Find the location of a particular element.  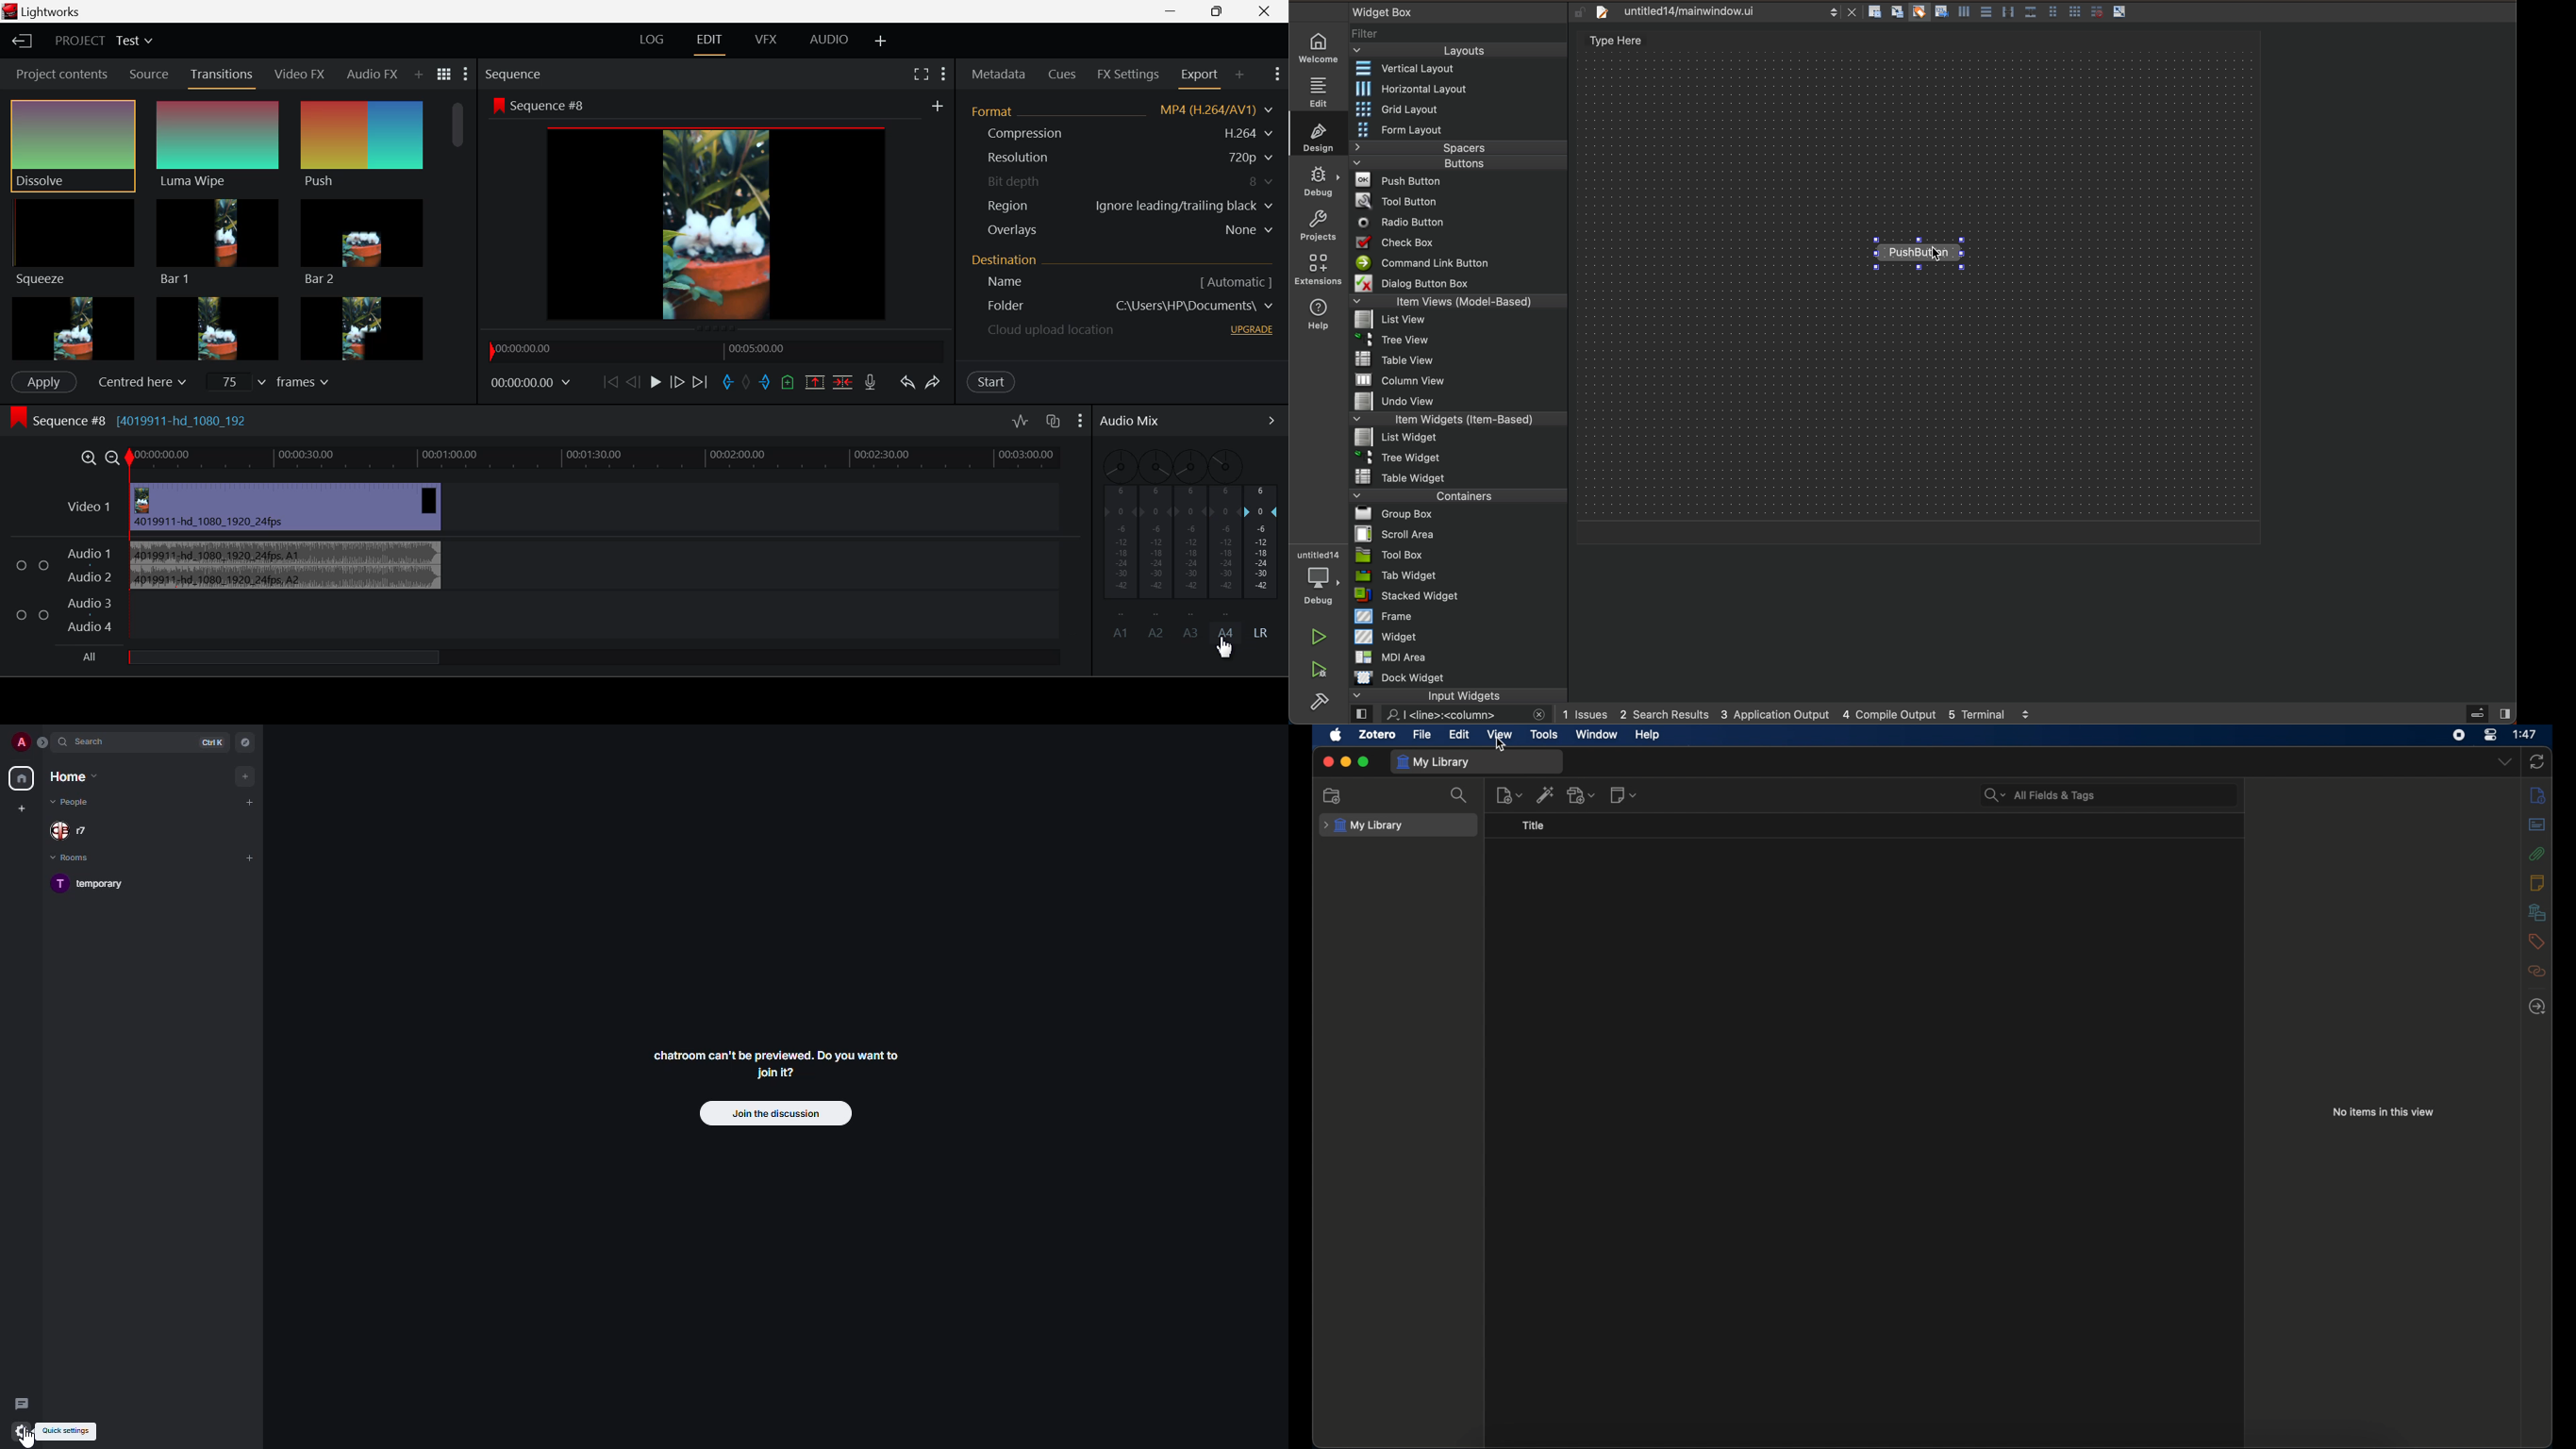

Timeline Zoom Out is located at coordinates (111, 459).